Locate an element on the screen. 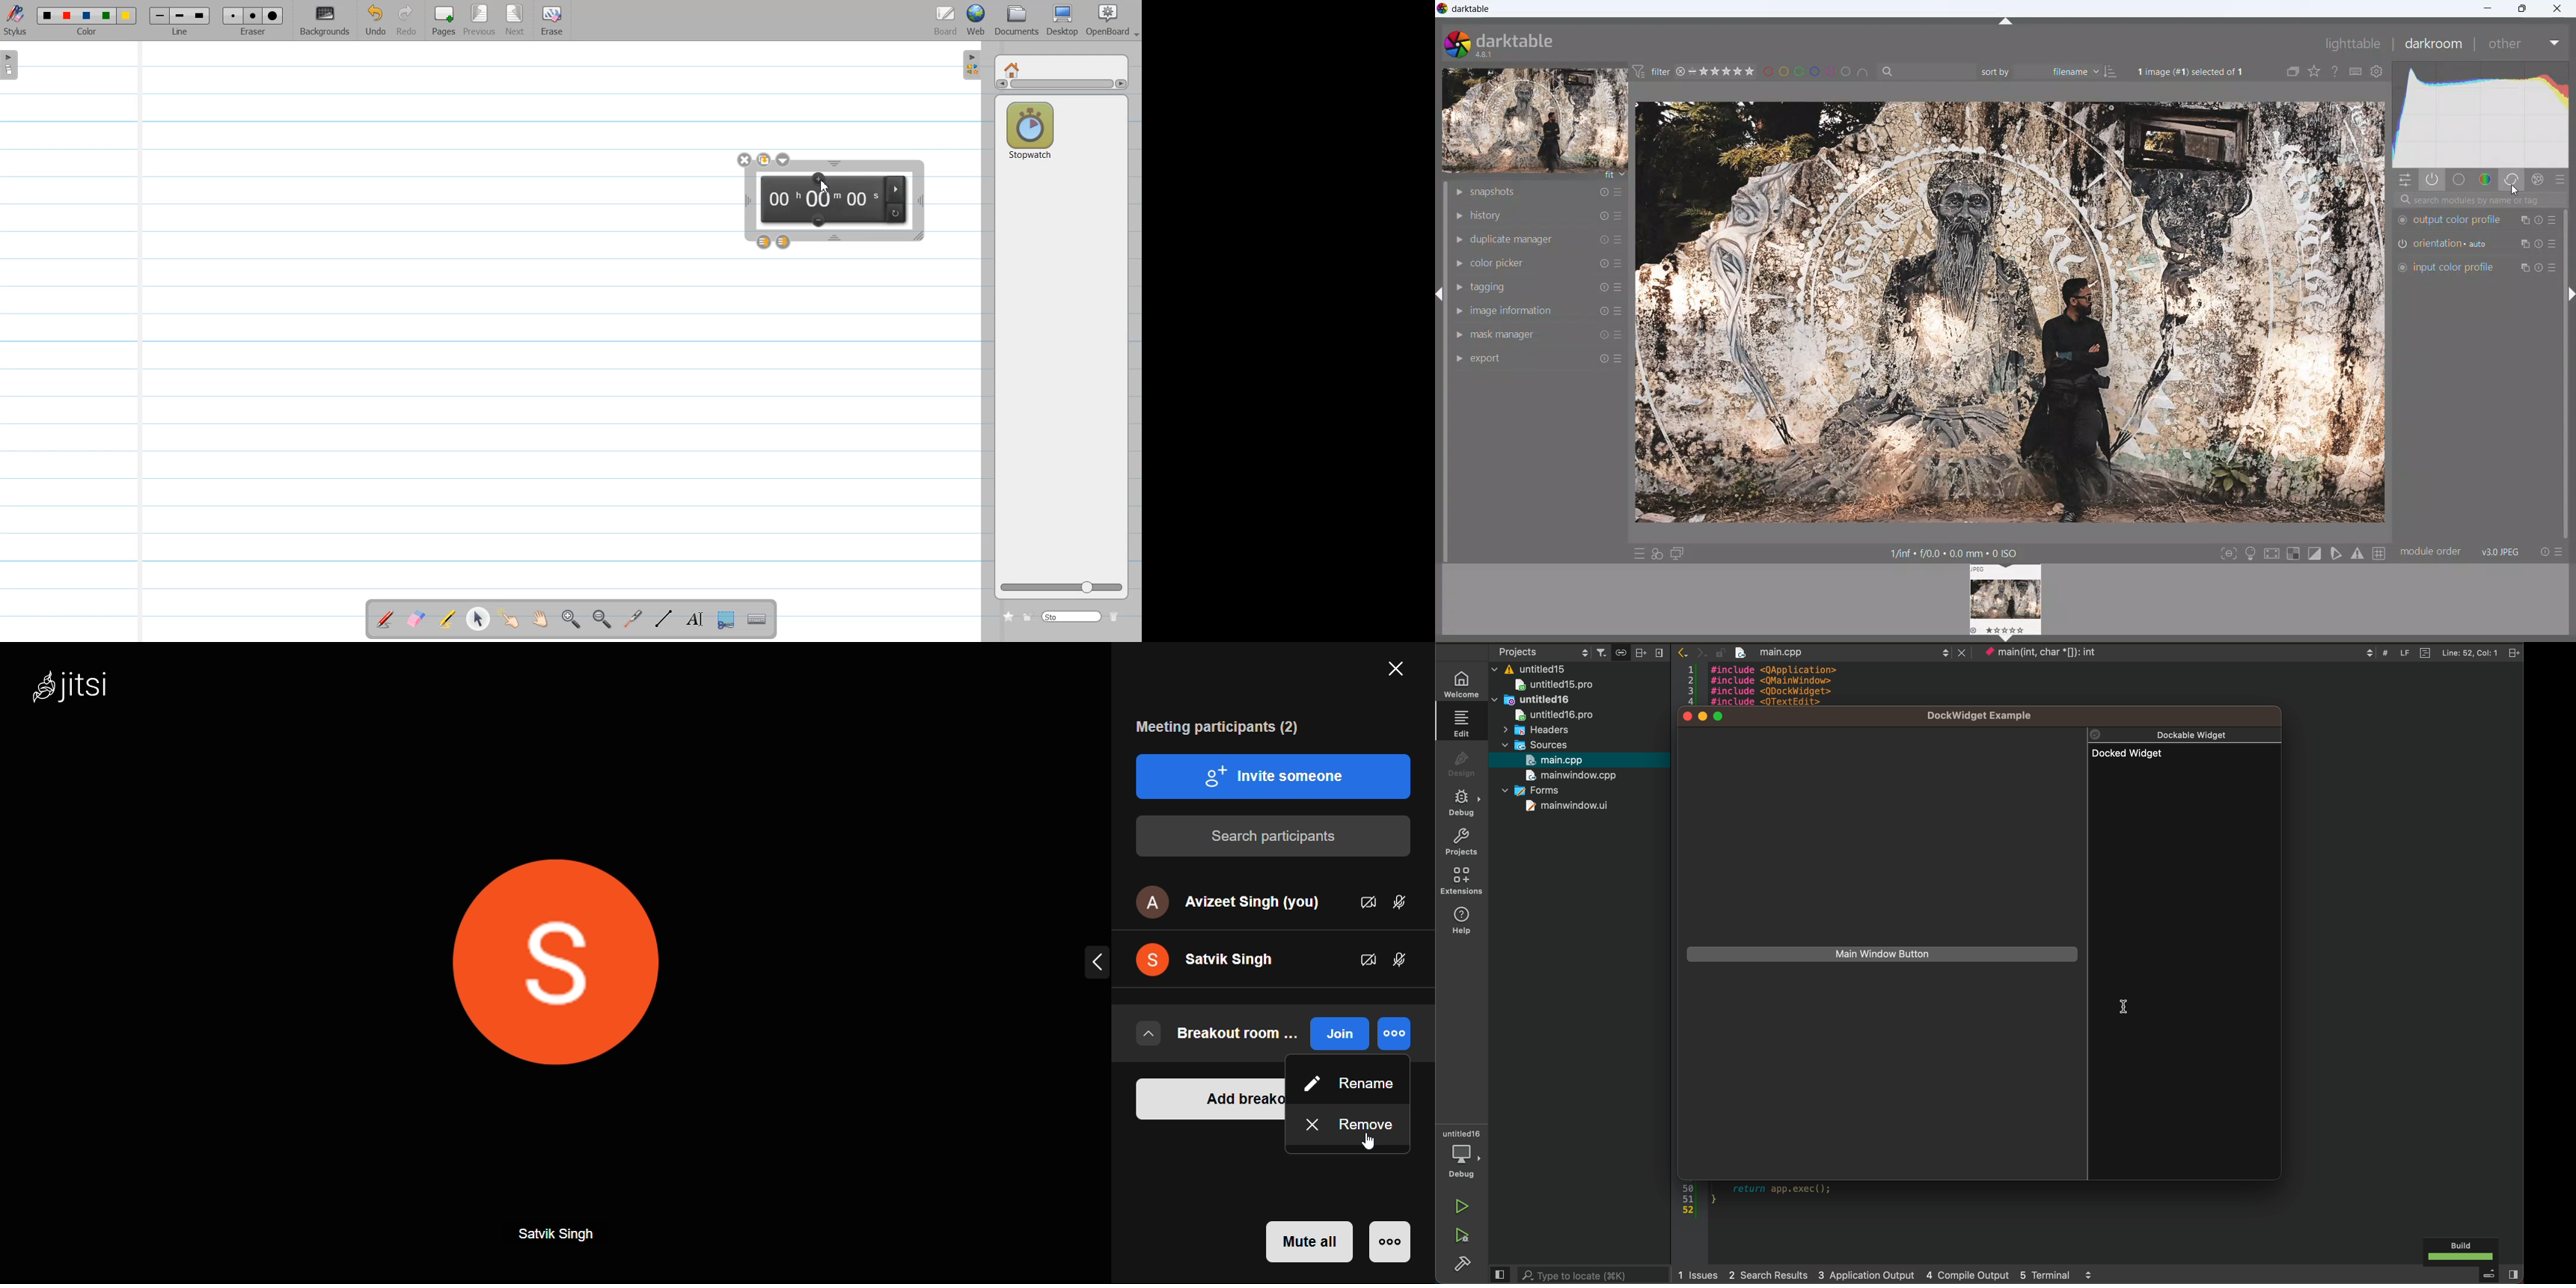  color is located at coordinates (2486, 180).